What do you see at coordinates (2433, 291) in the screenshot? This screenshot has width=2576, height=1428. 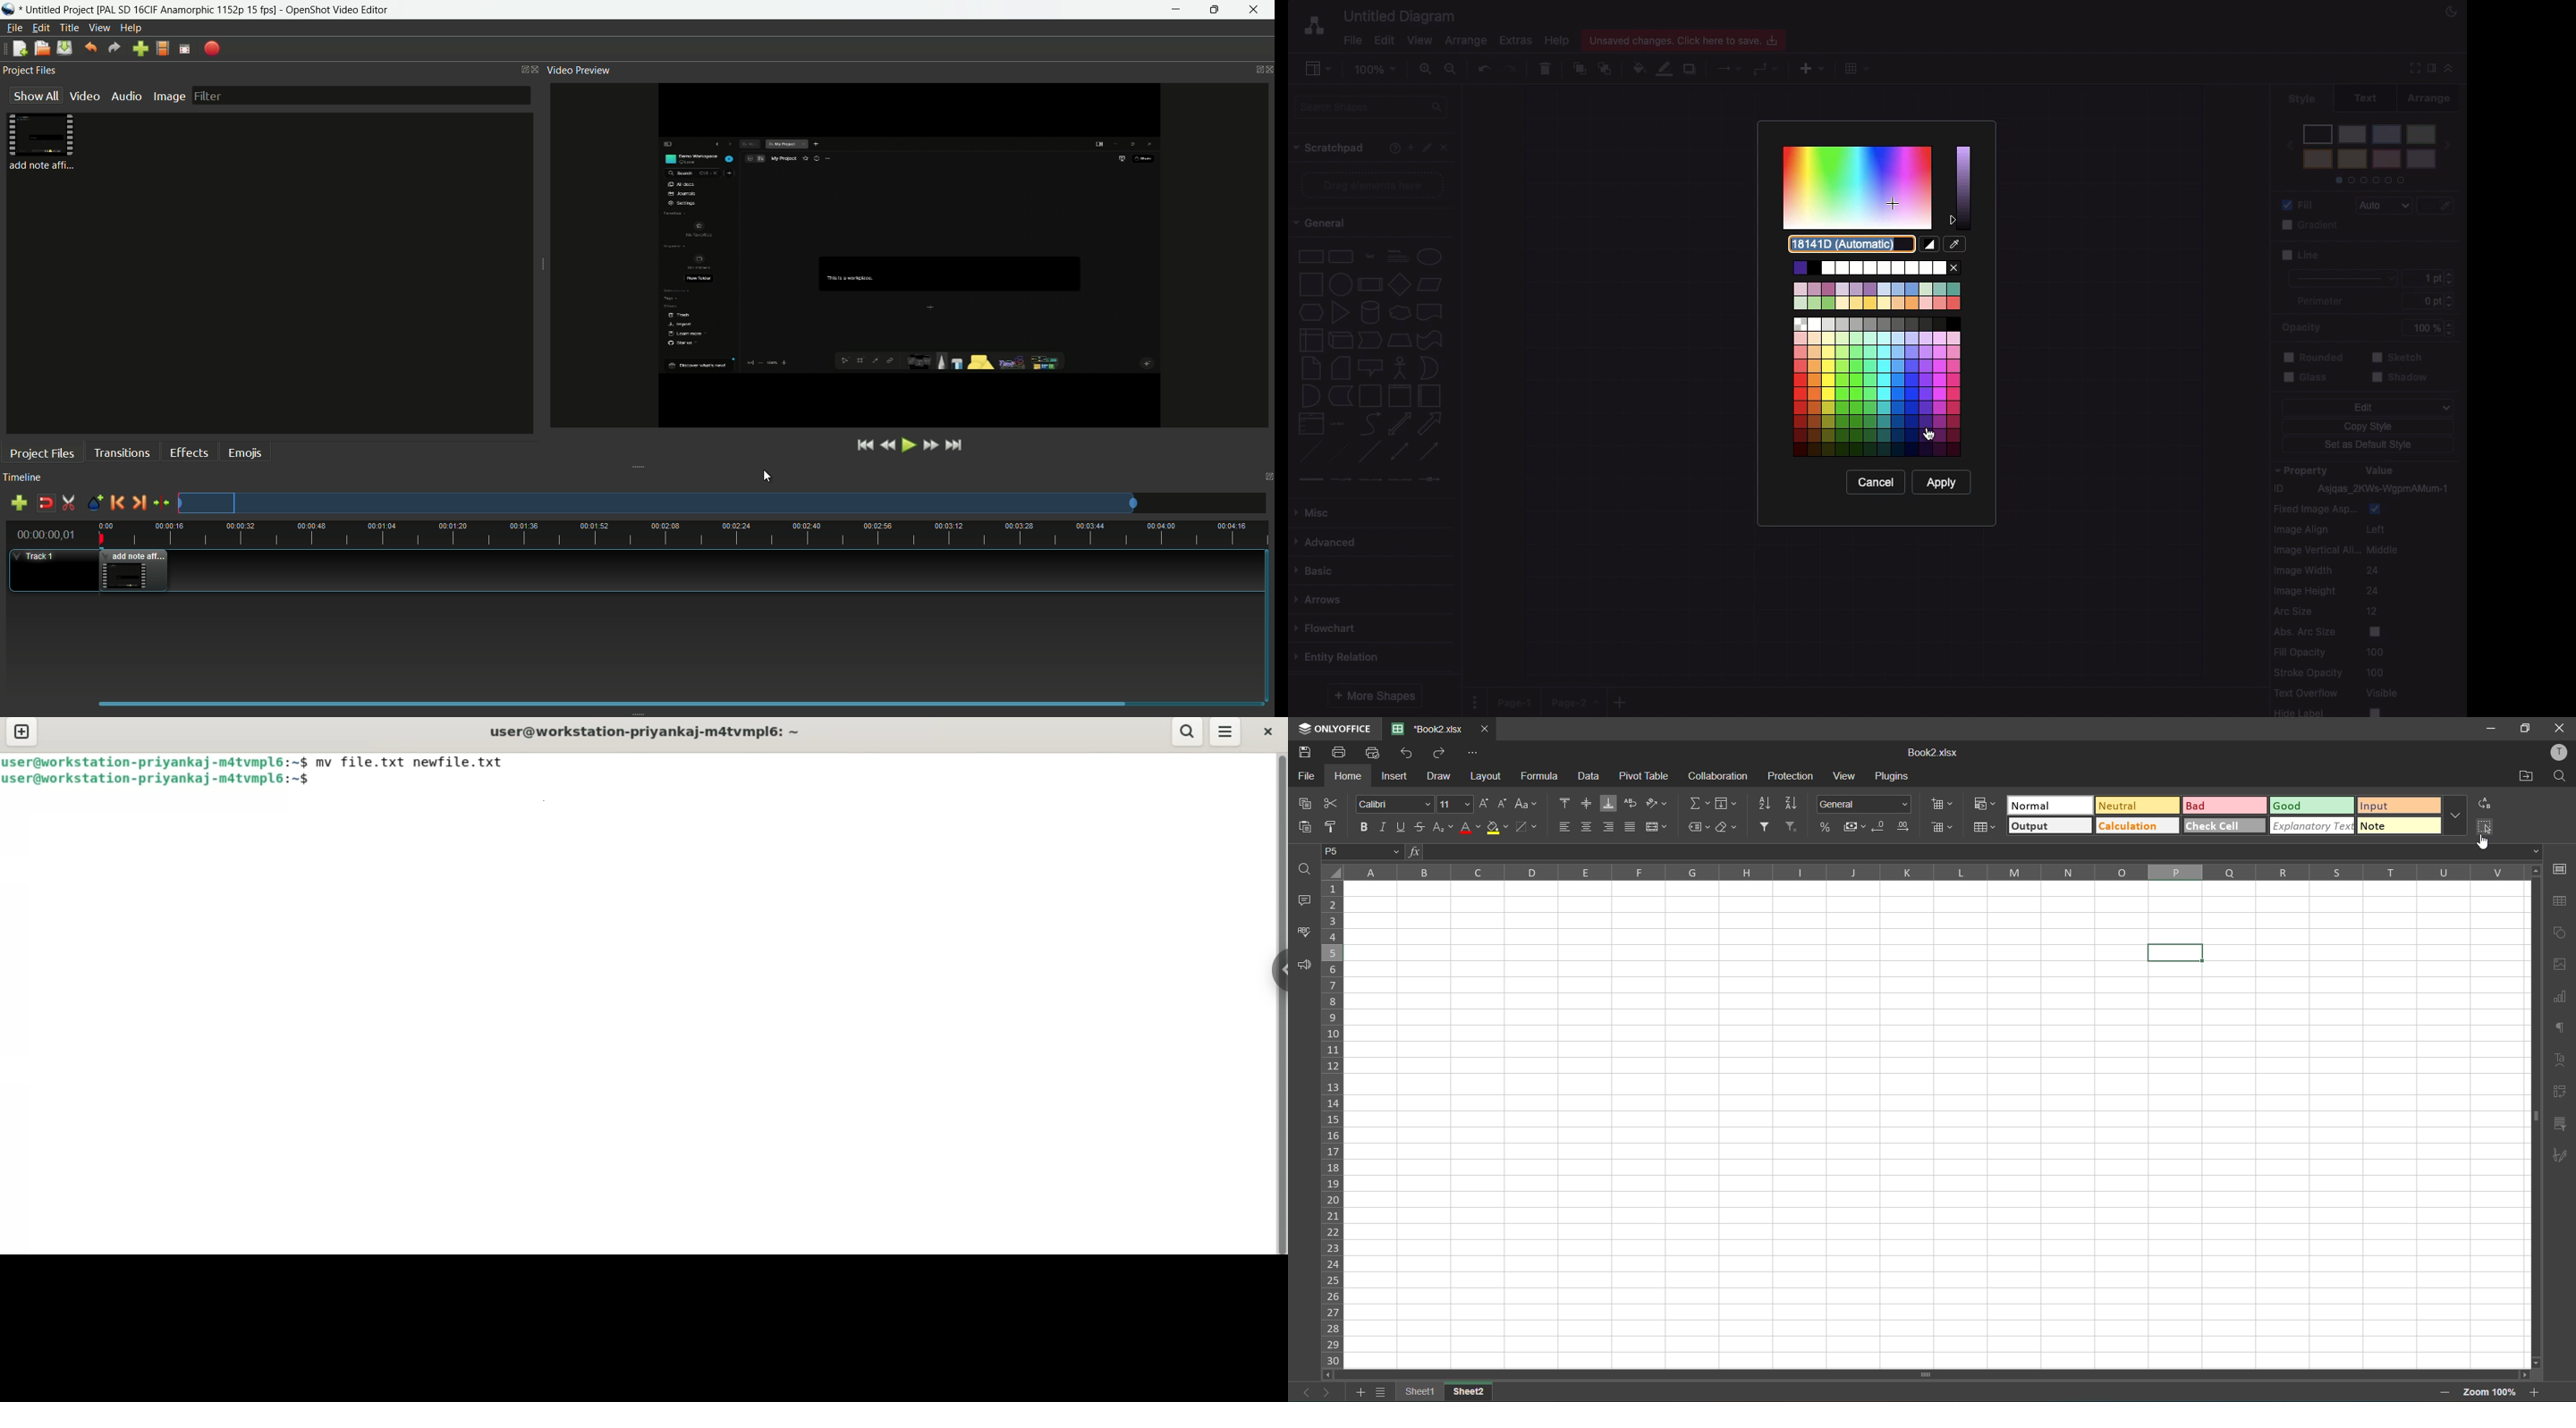 I see `Size` at bounding box center [2433, 291].